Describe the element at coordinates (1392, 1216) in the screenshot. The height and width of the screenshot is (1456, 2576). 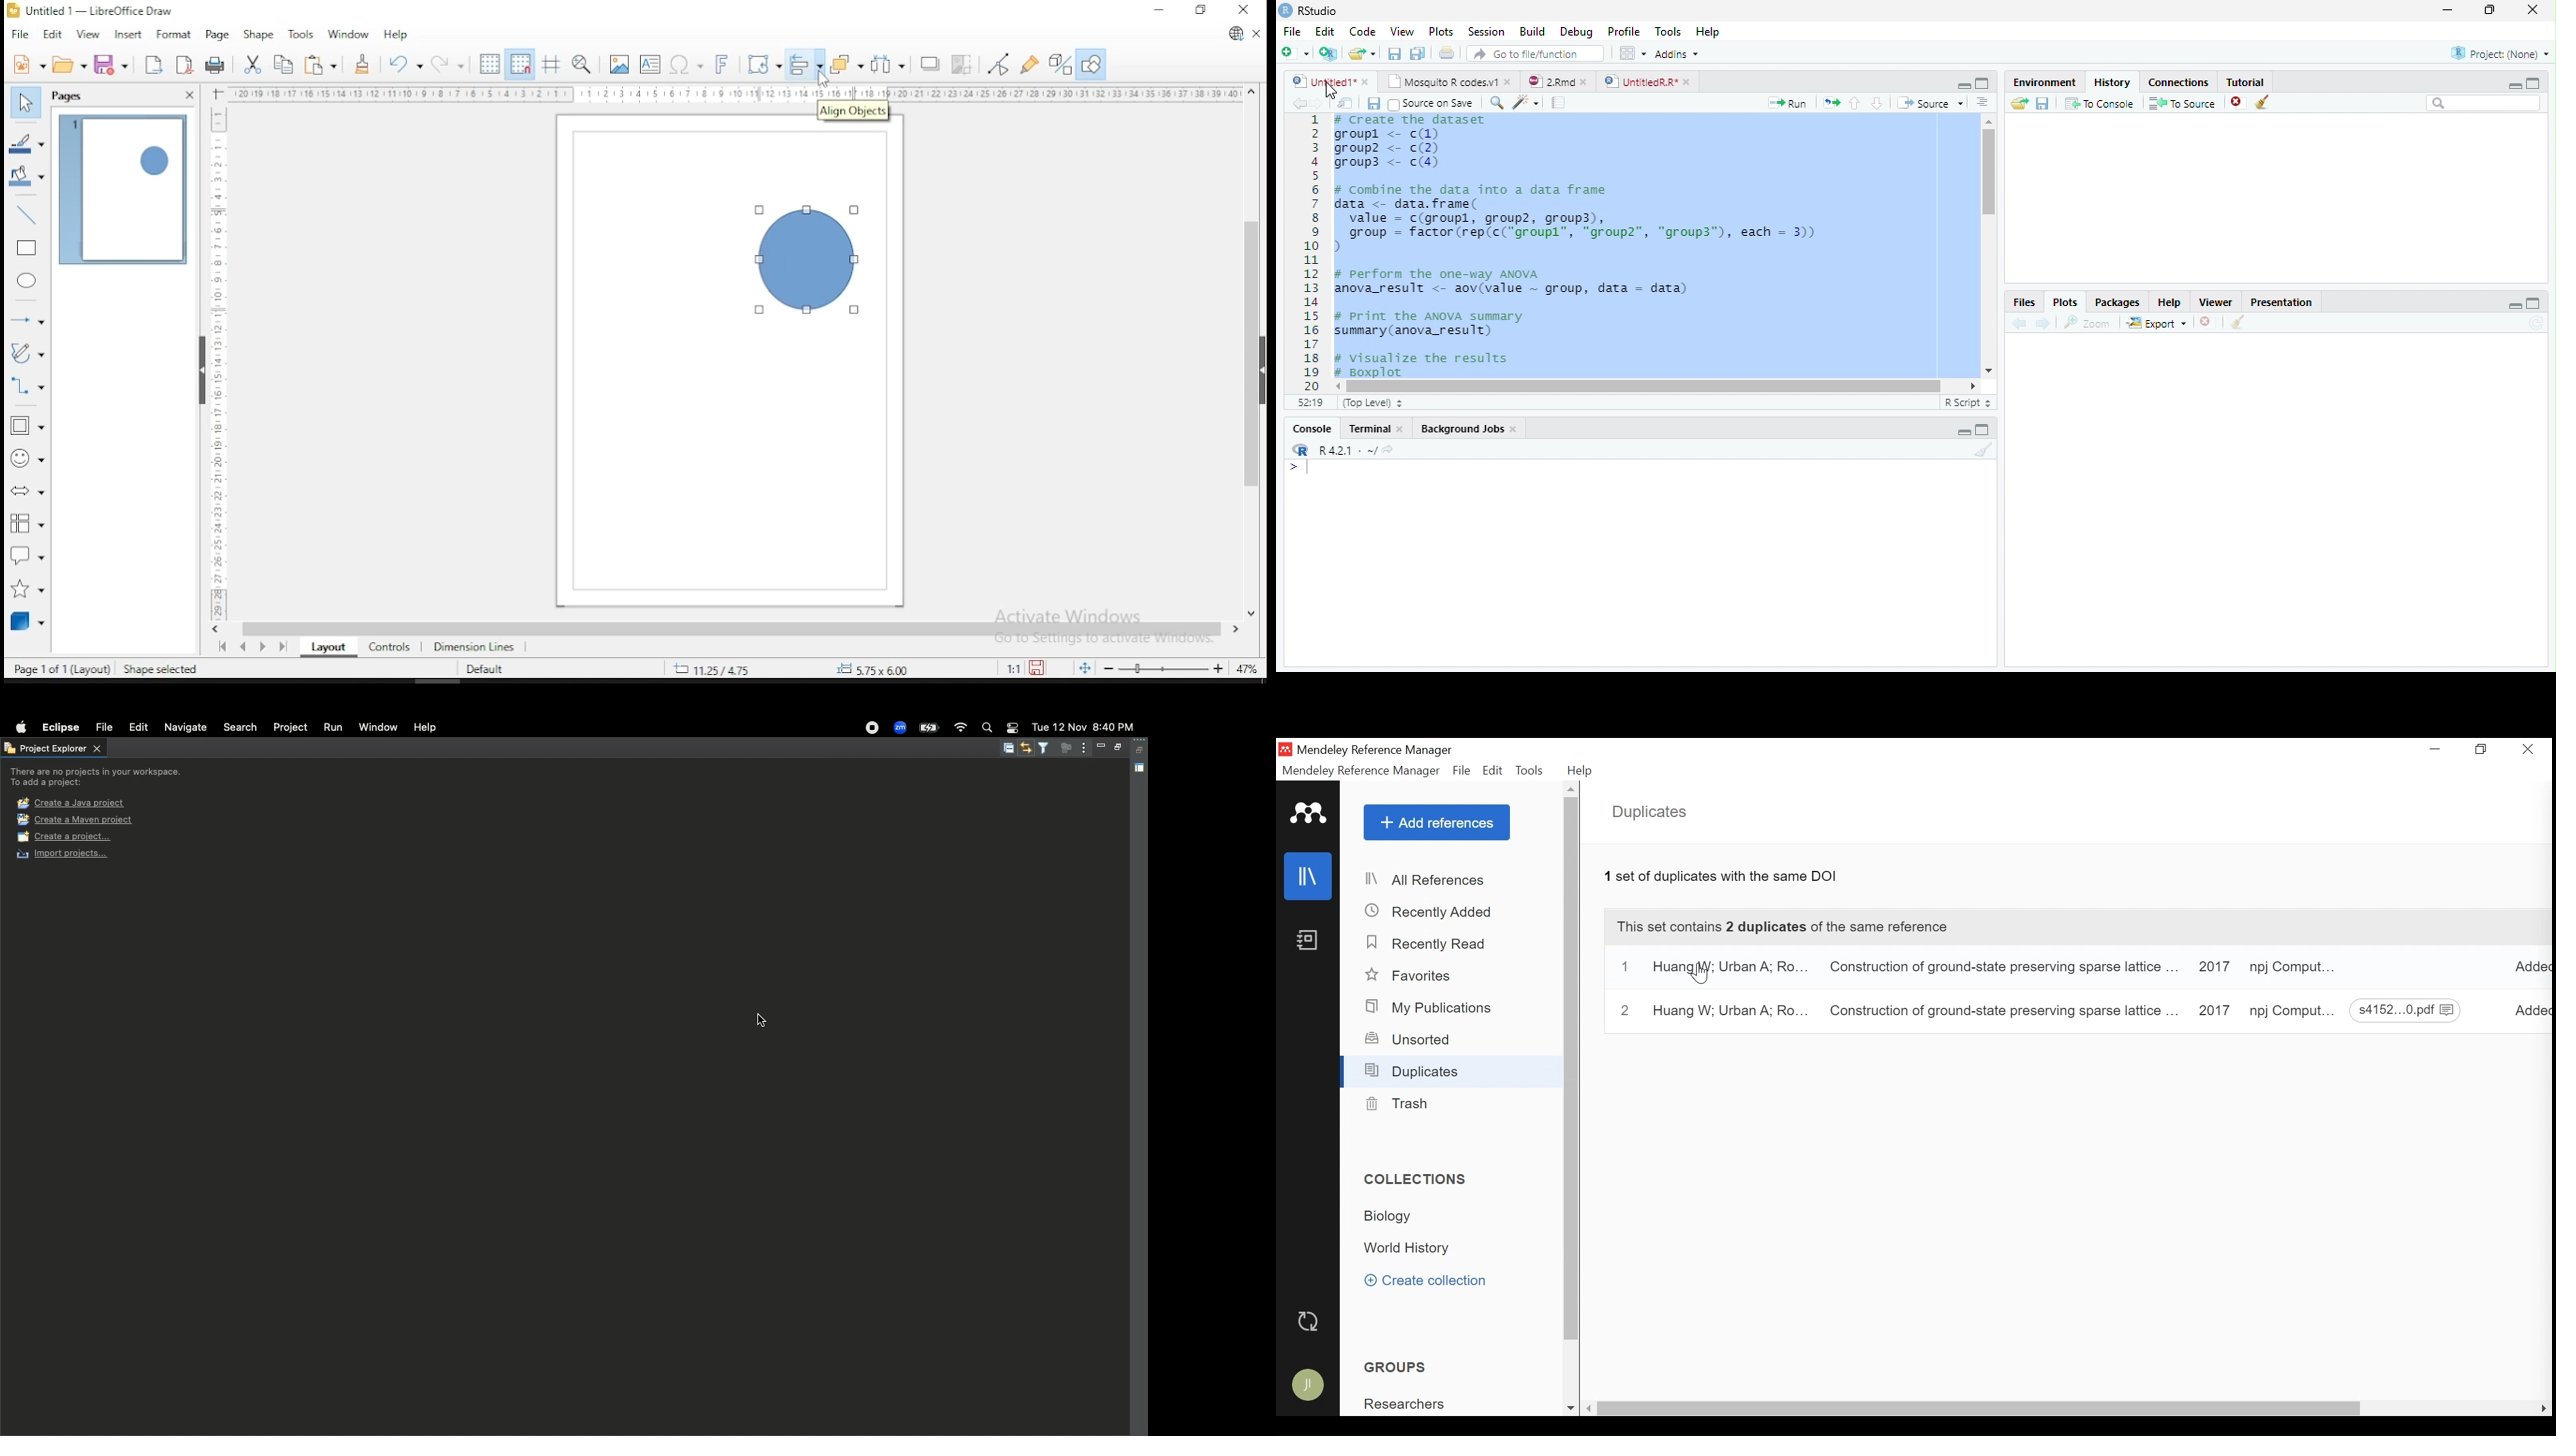
I see `Collection` at that location.